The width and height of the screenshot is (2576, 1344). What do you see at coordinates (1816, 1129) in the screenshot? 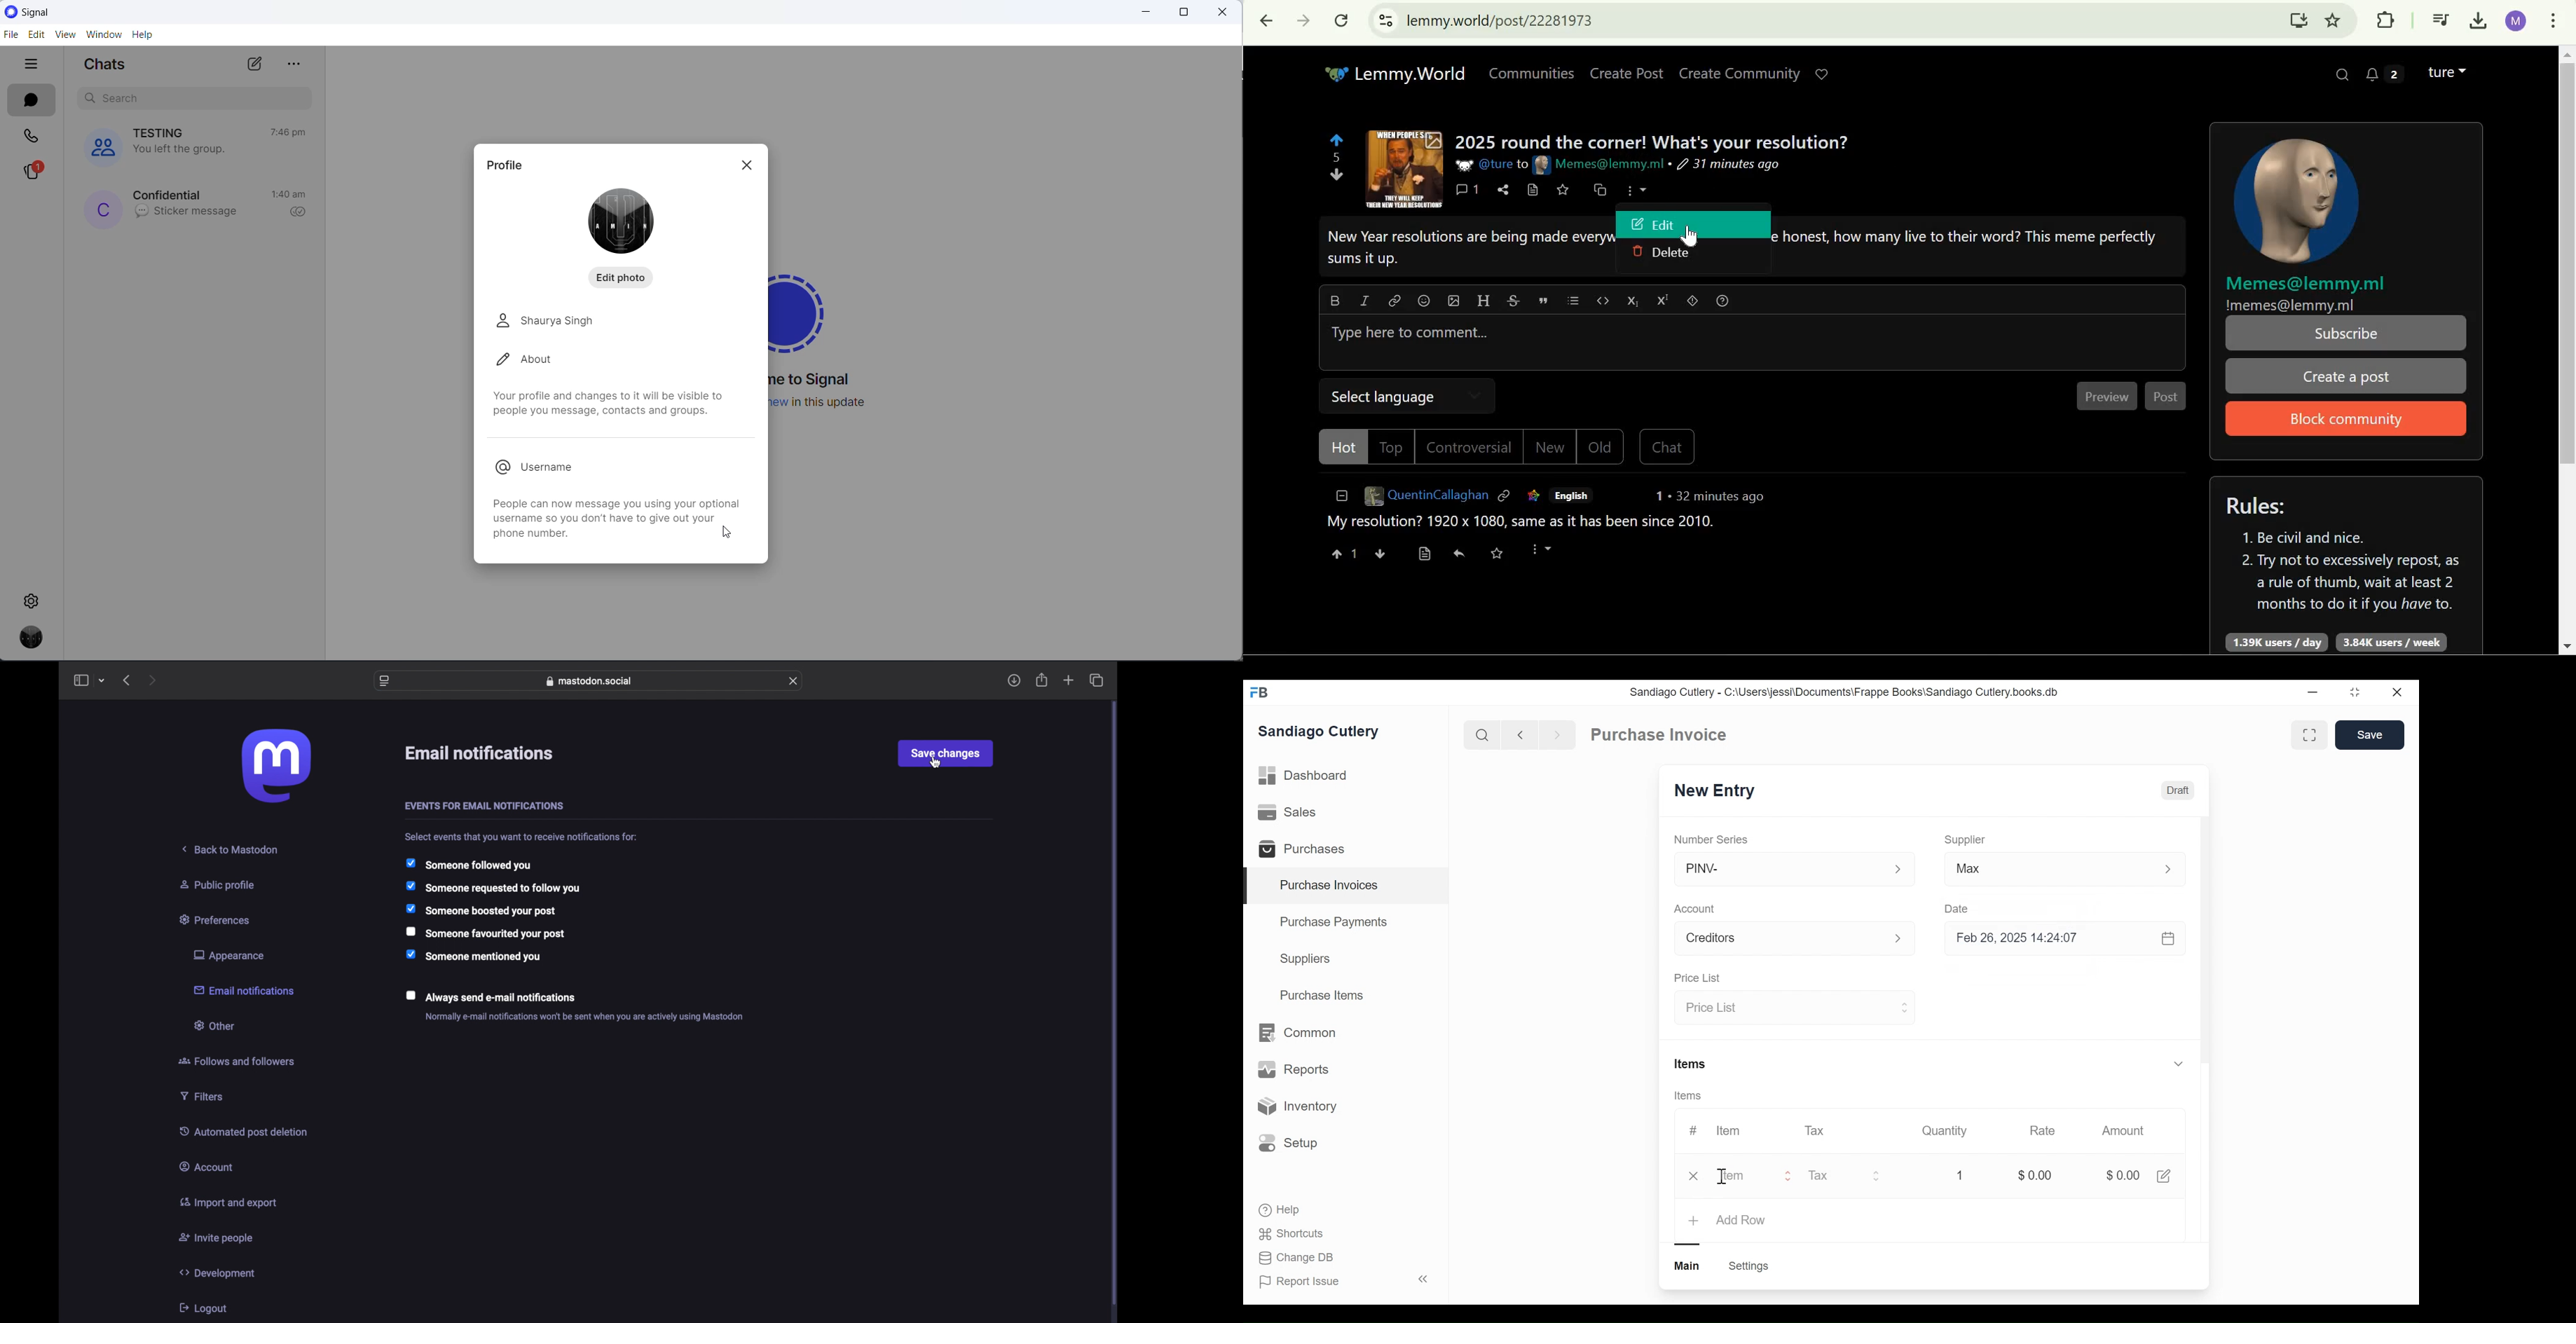
I see `Tax` at bounding box center [1816, 1129].